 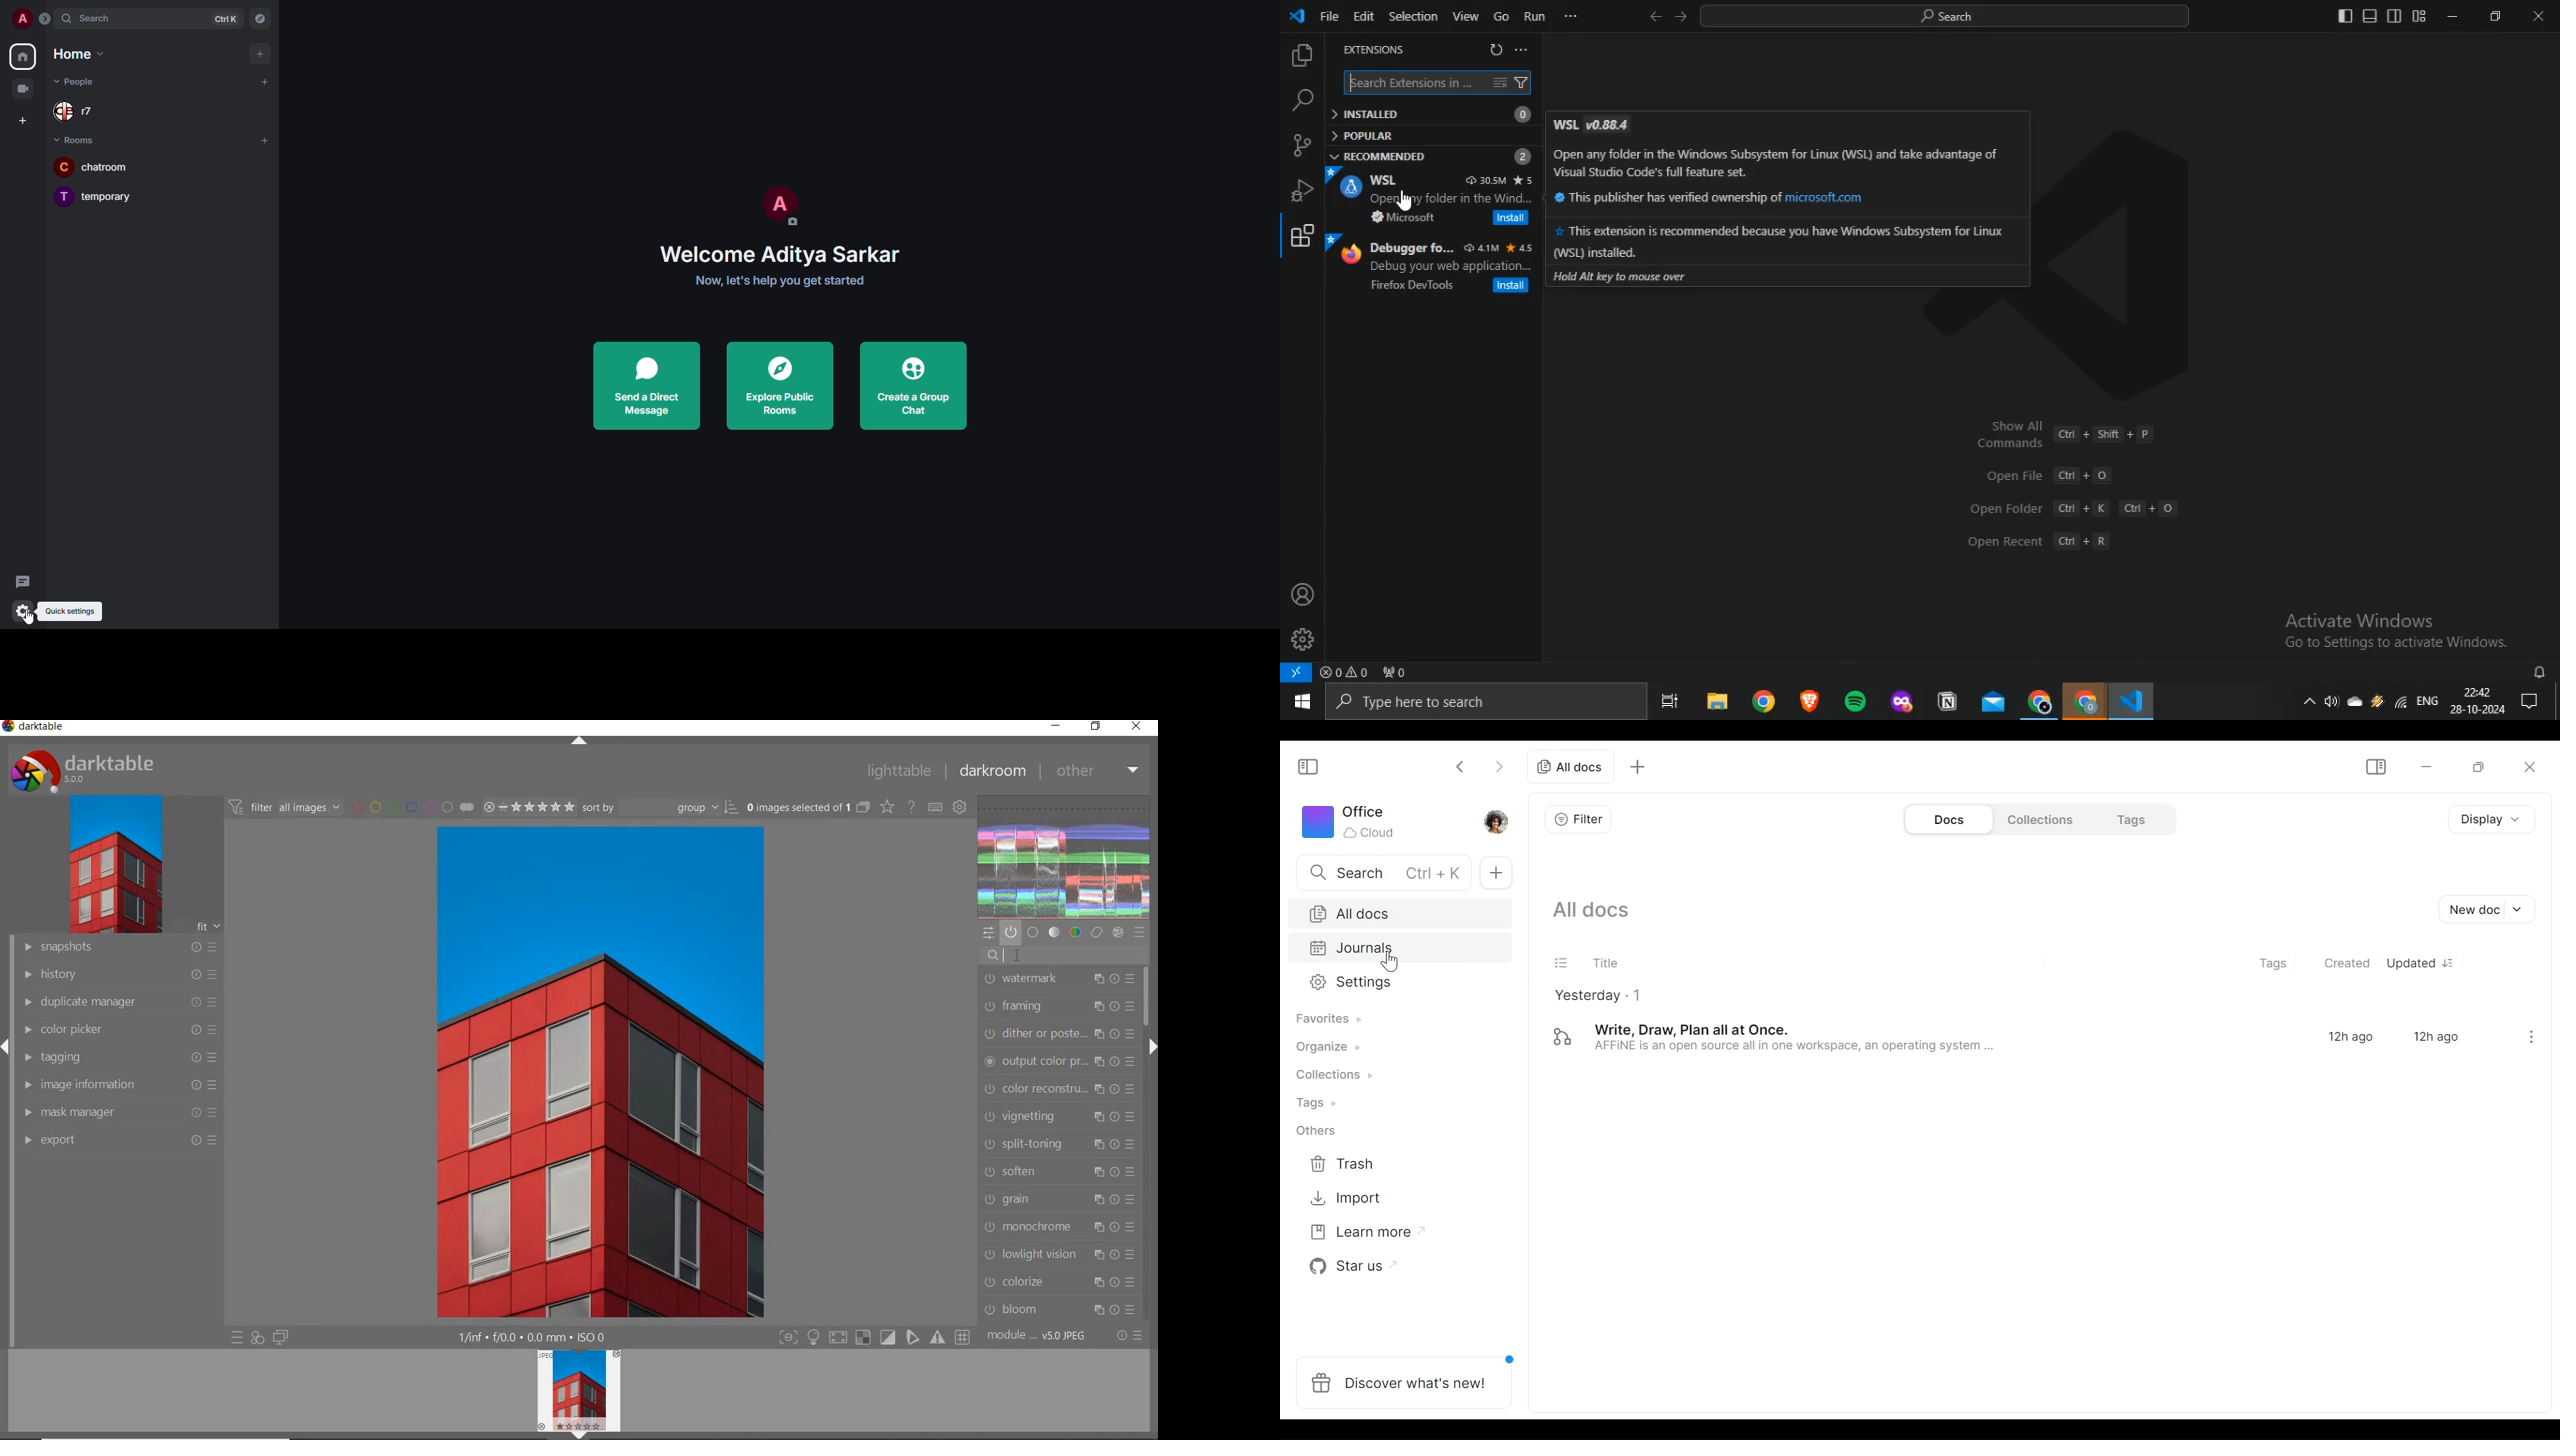 I want to click on Add new , so click(x=1495, y=873).